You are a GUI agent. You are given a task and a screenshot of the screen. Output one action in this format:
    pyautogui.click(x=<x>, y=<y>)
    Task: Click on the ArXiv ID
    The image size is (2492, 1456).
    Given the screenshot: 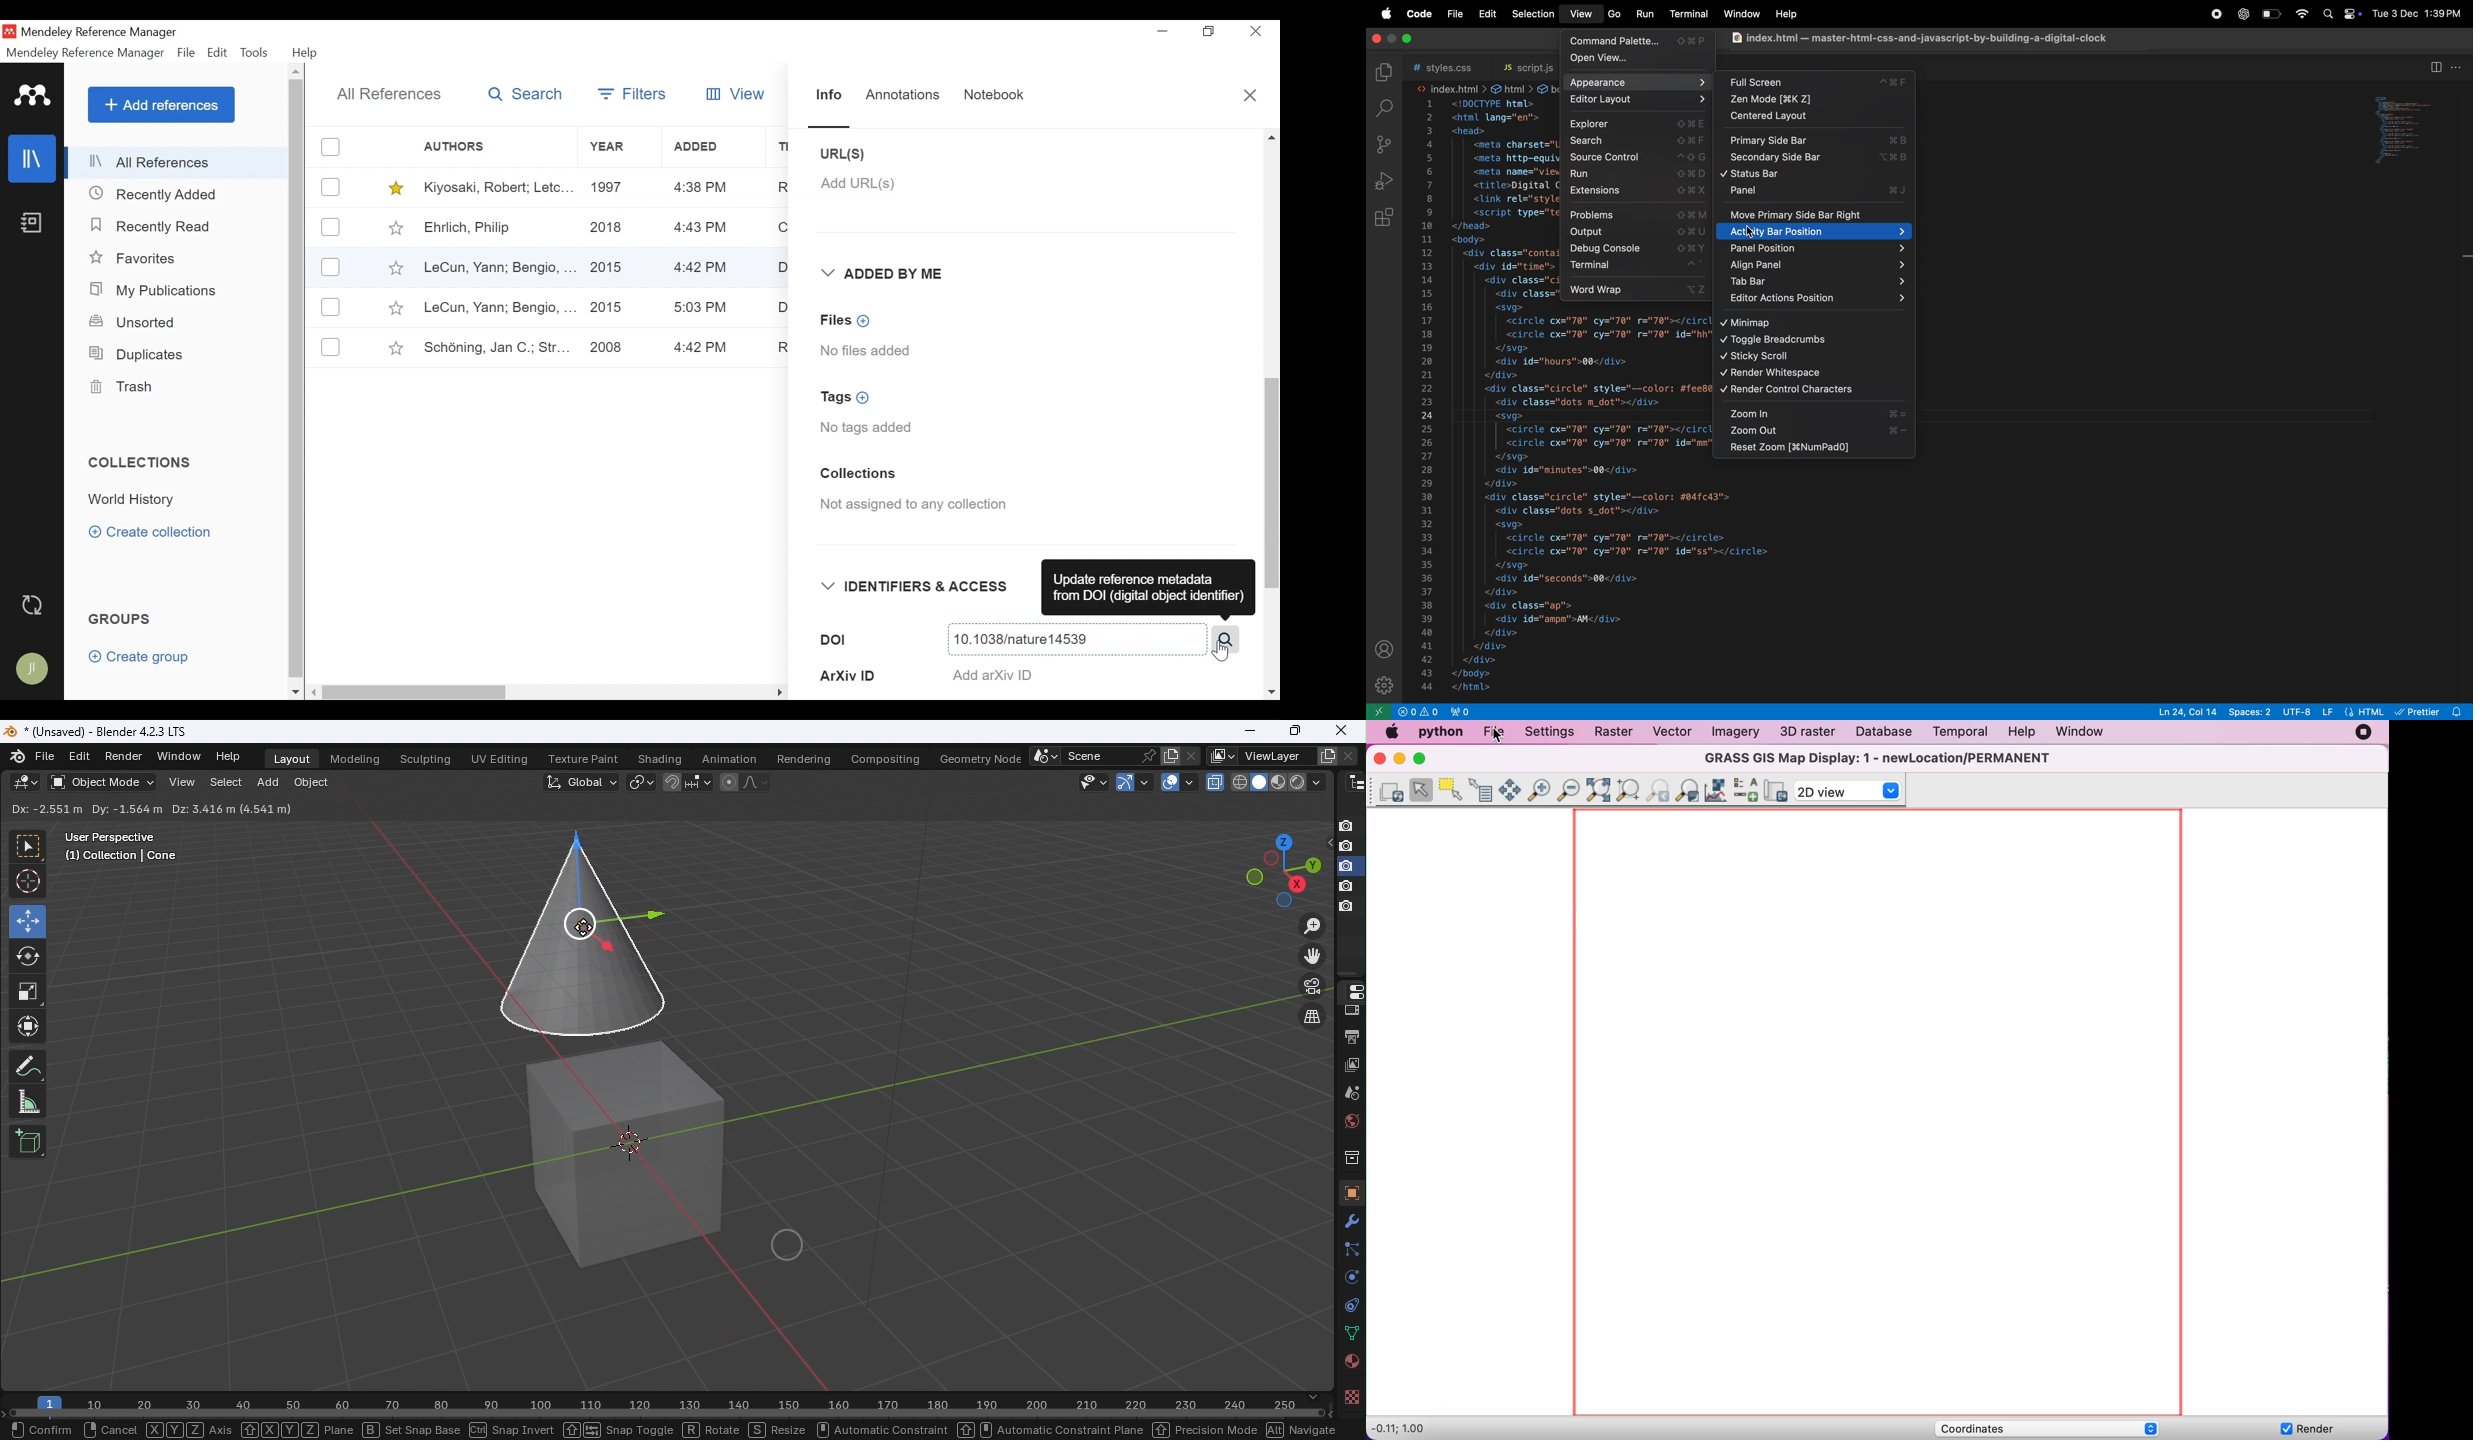 What is the action you would take?
    pyautogui.click(x=1031, y=674)
    